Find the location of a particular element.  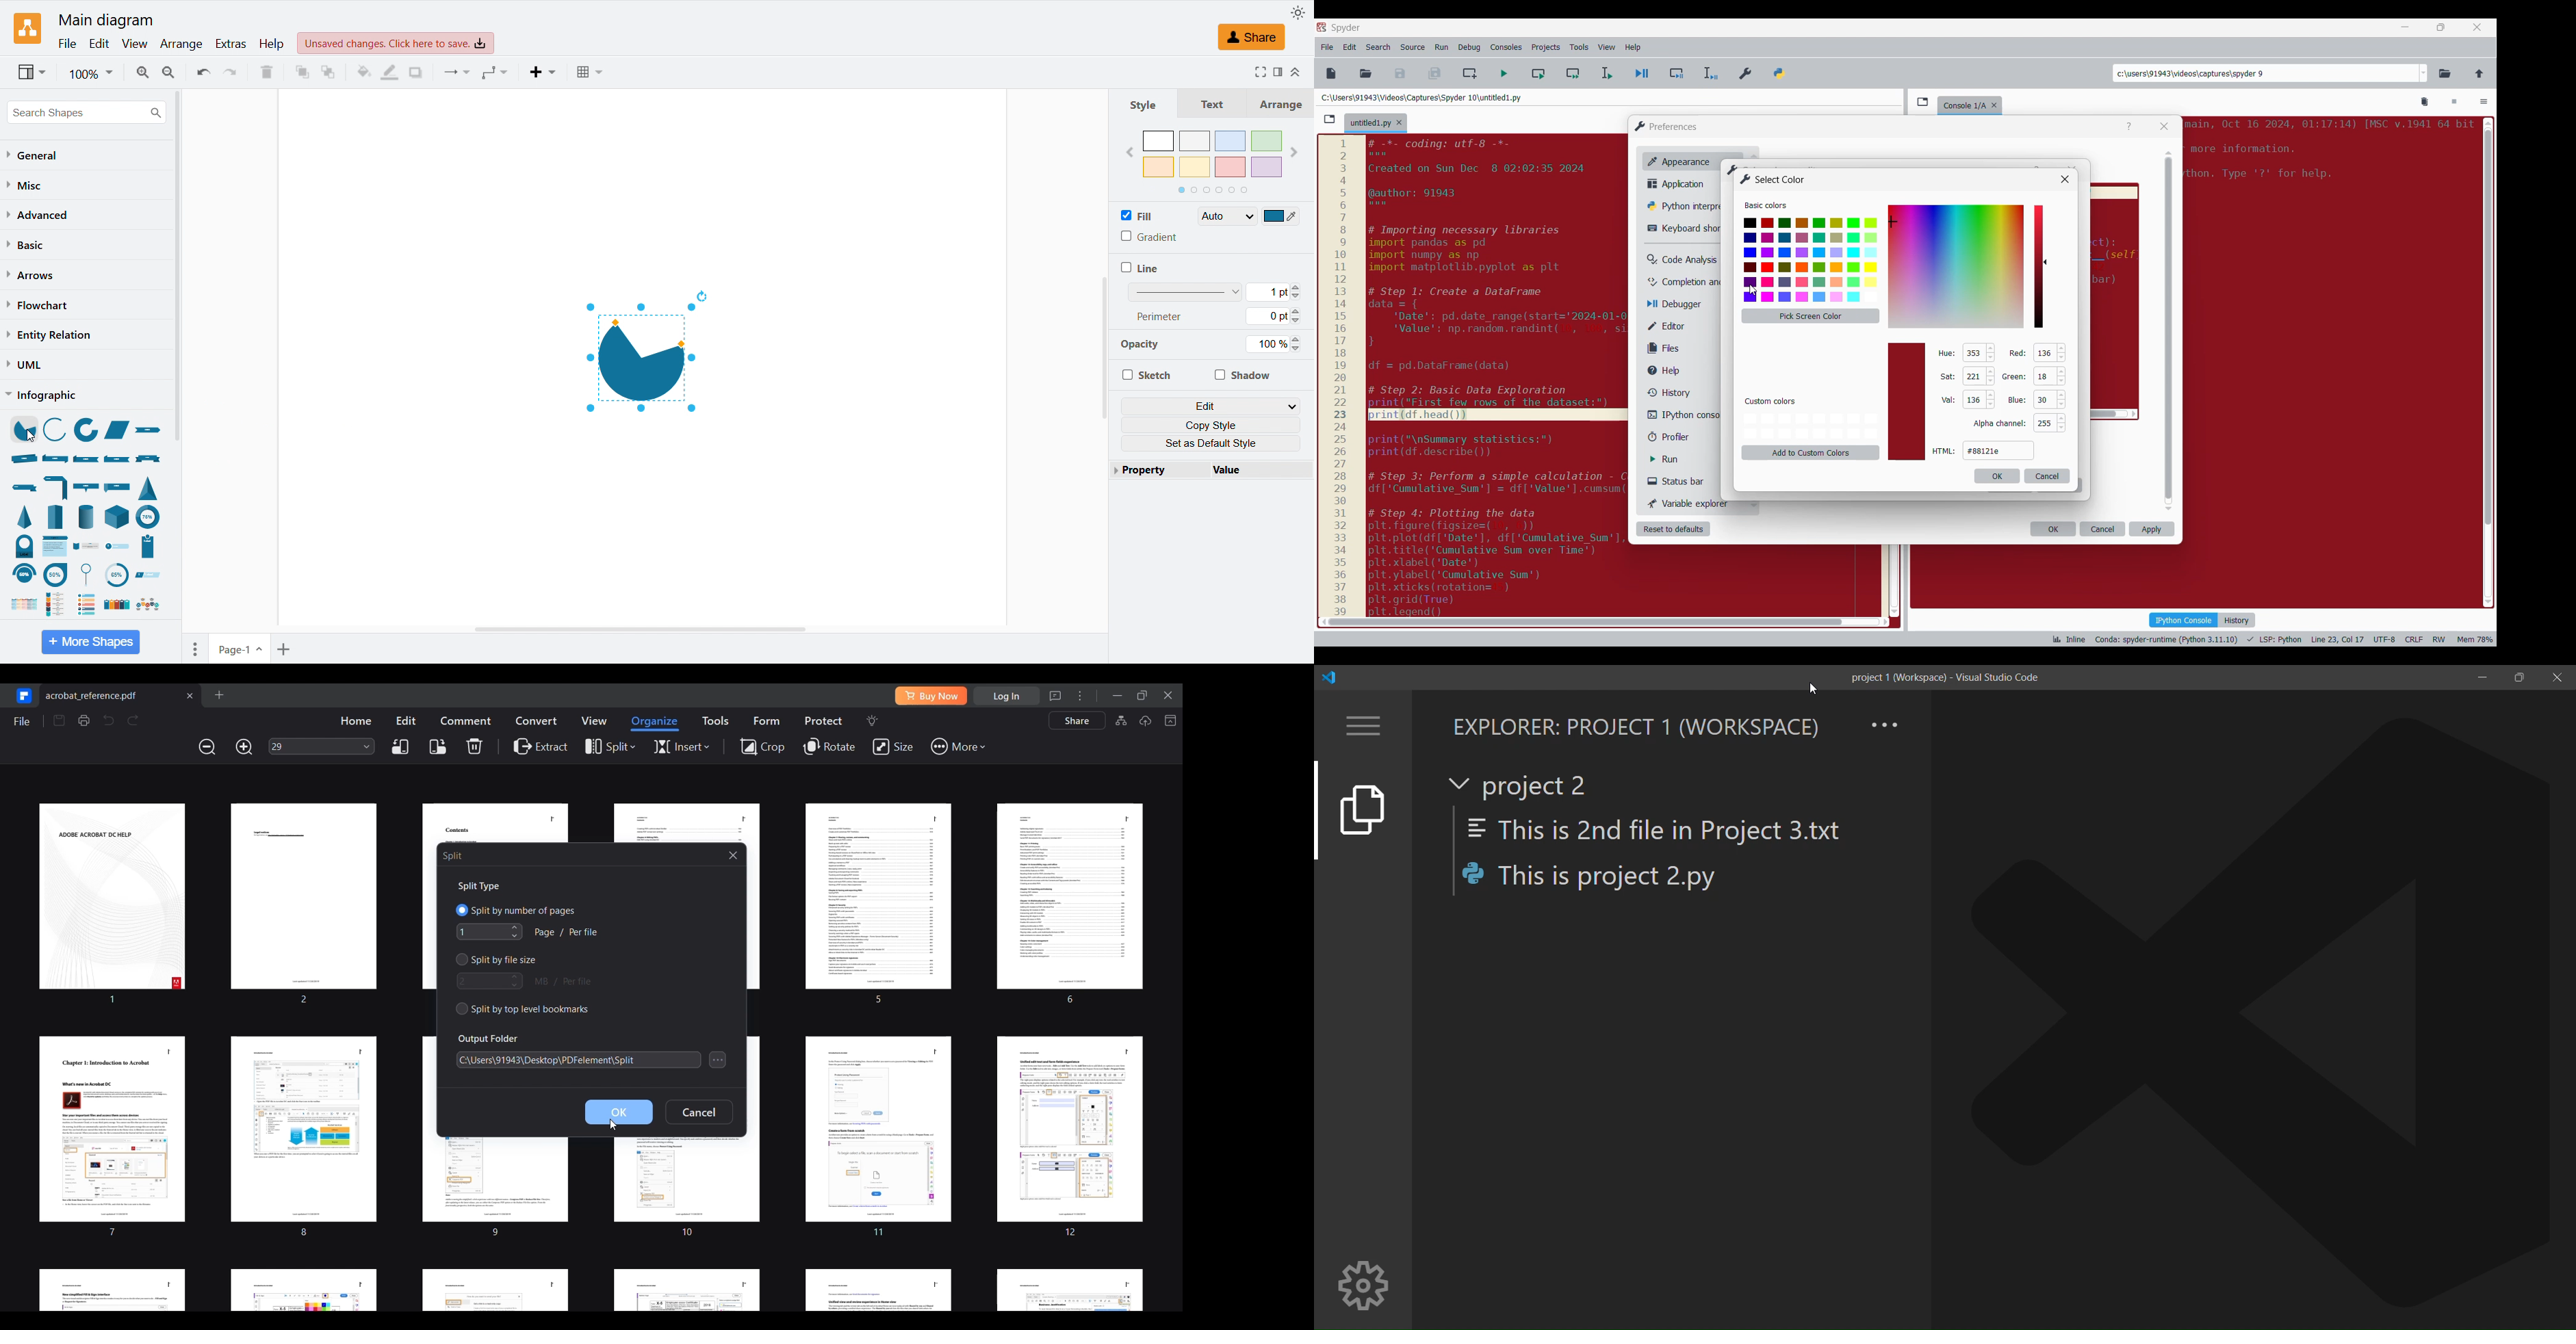

IPython console is located at coordinates (2183, 619).